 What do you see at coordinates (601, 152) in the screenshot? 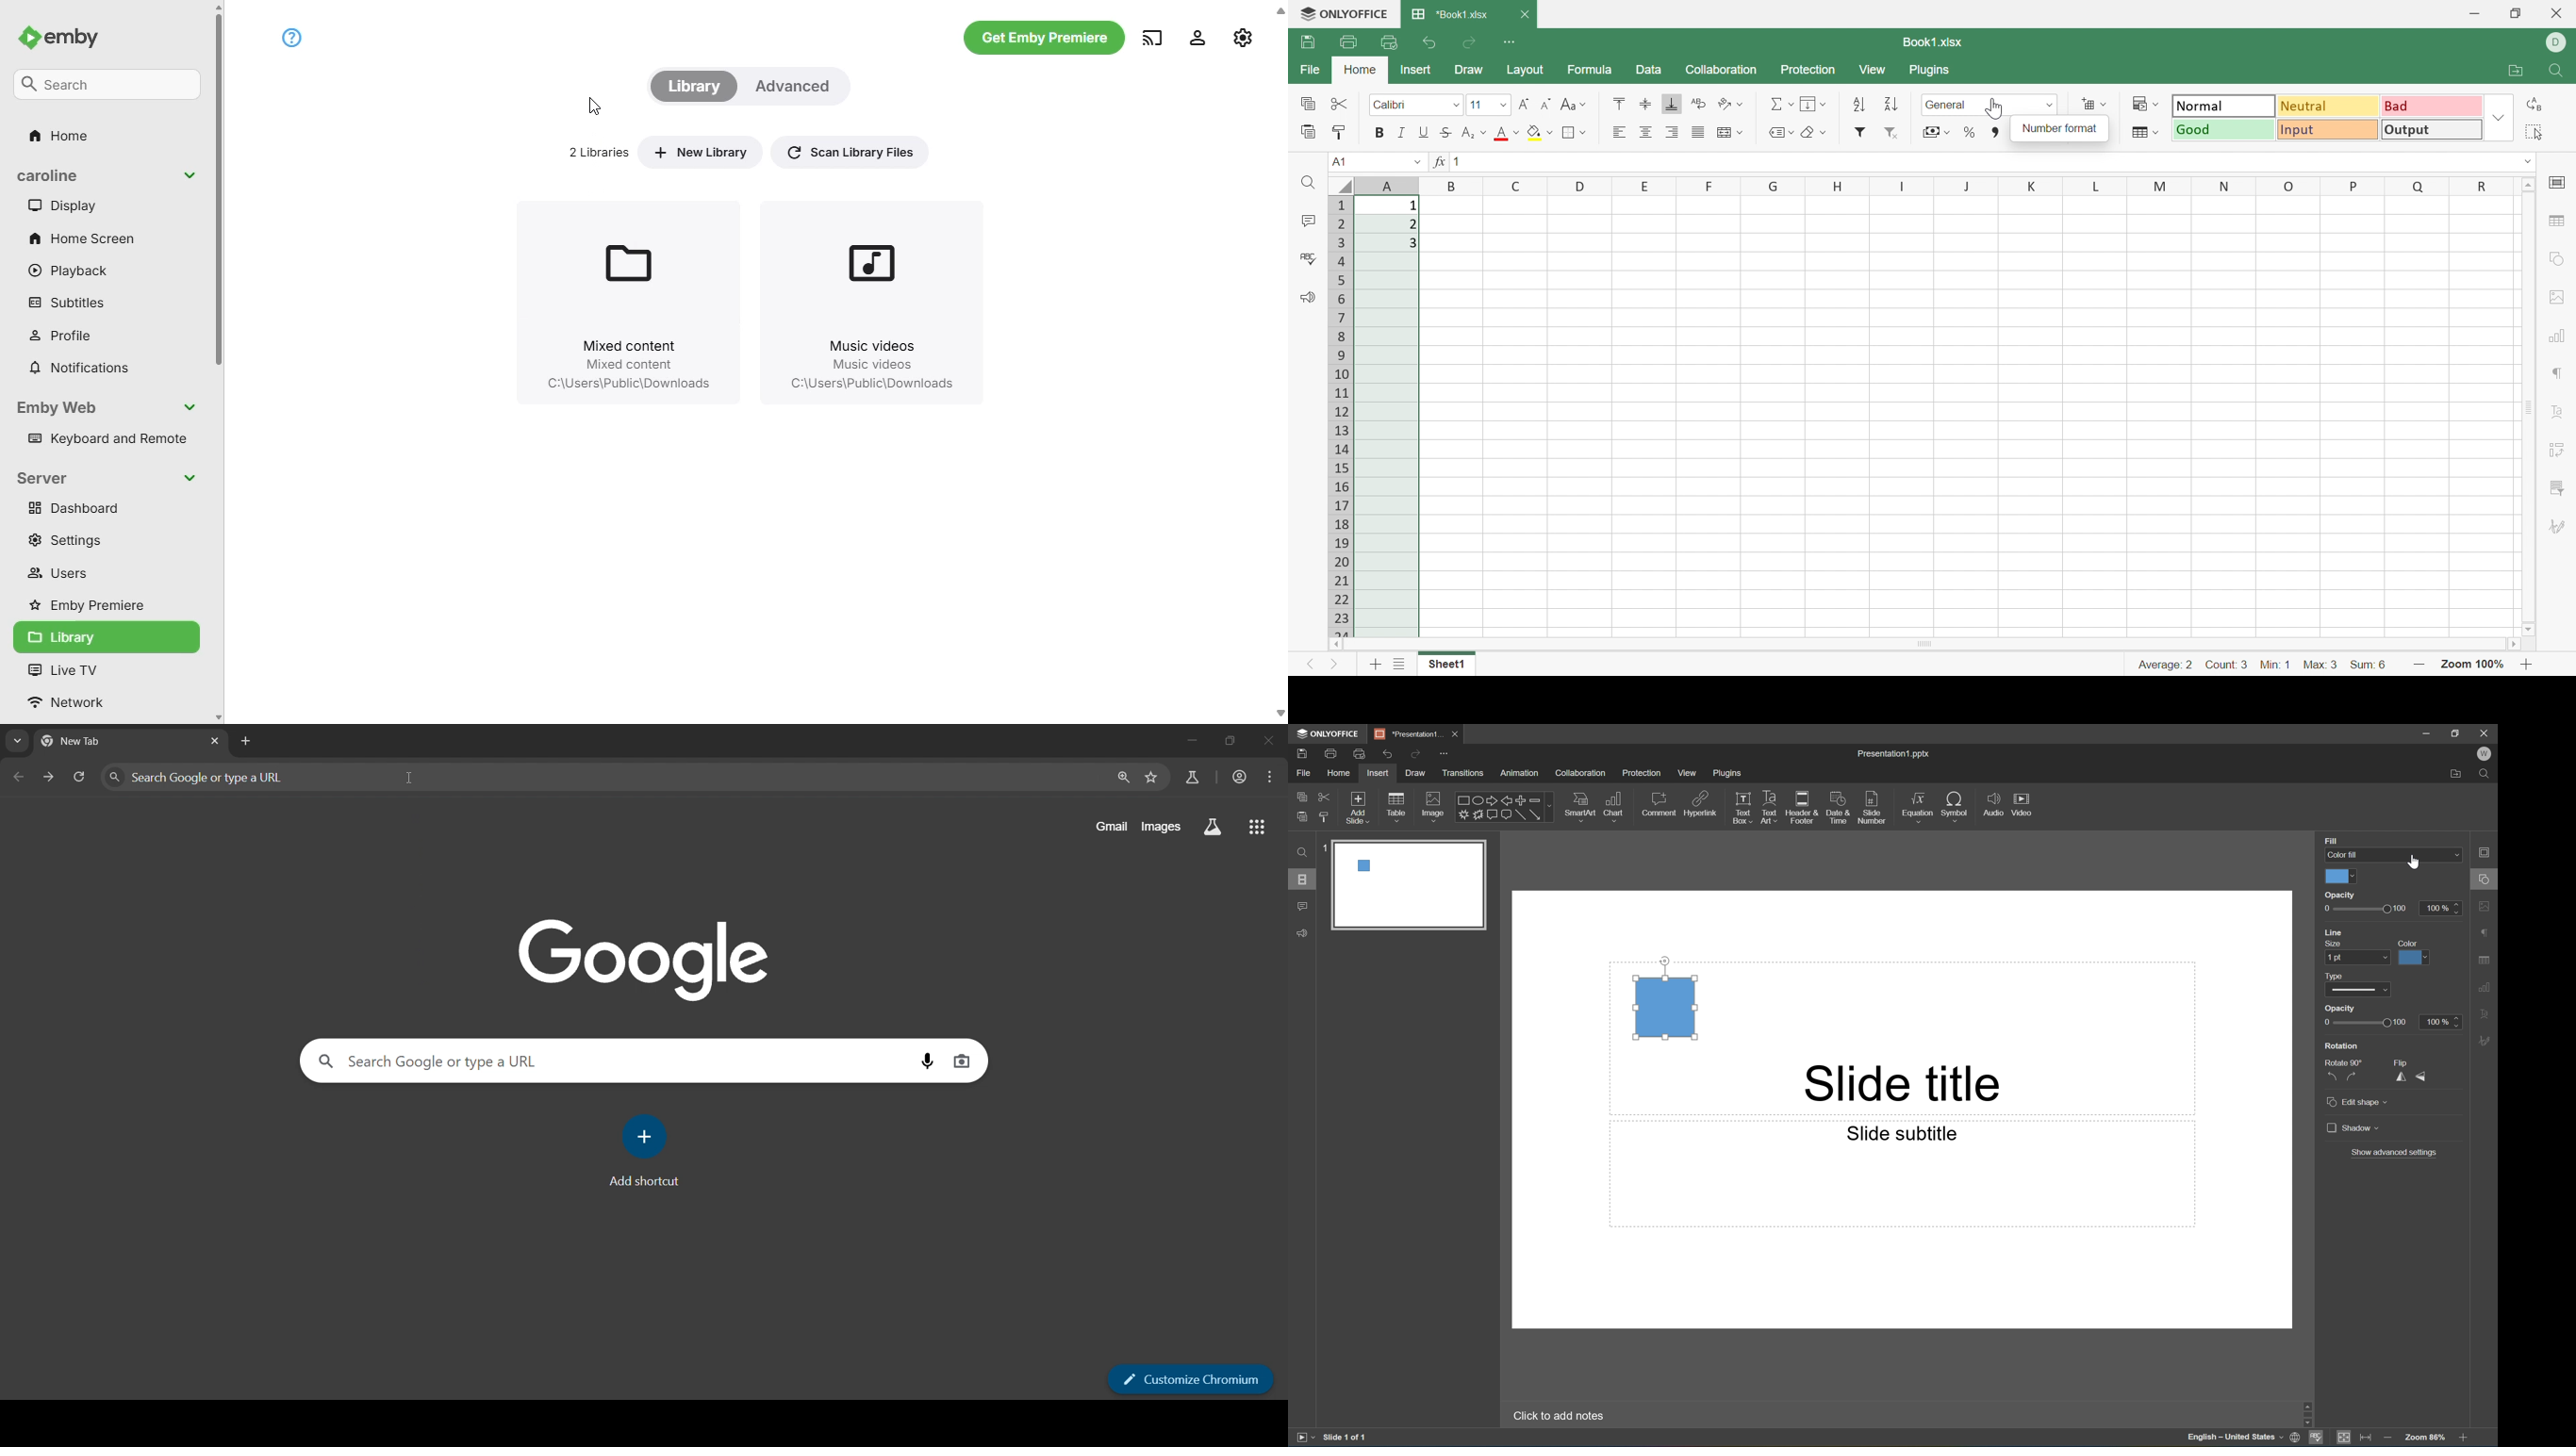
I see `2 libraries` at bounding box center [601, 152].